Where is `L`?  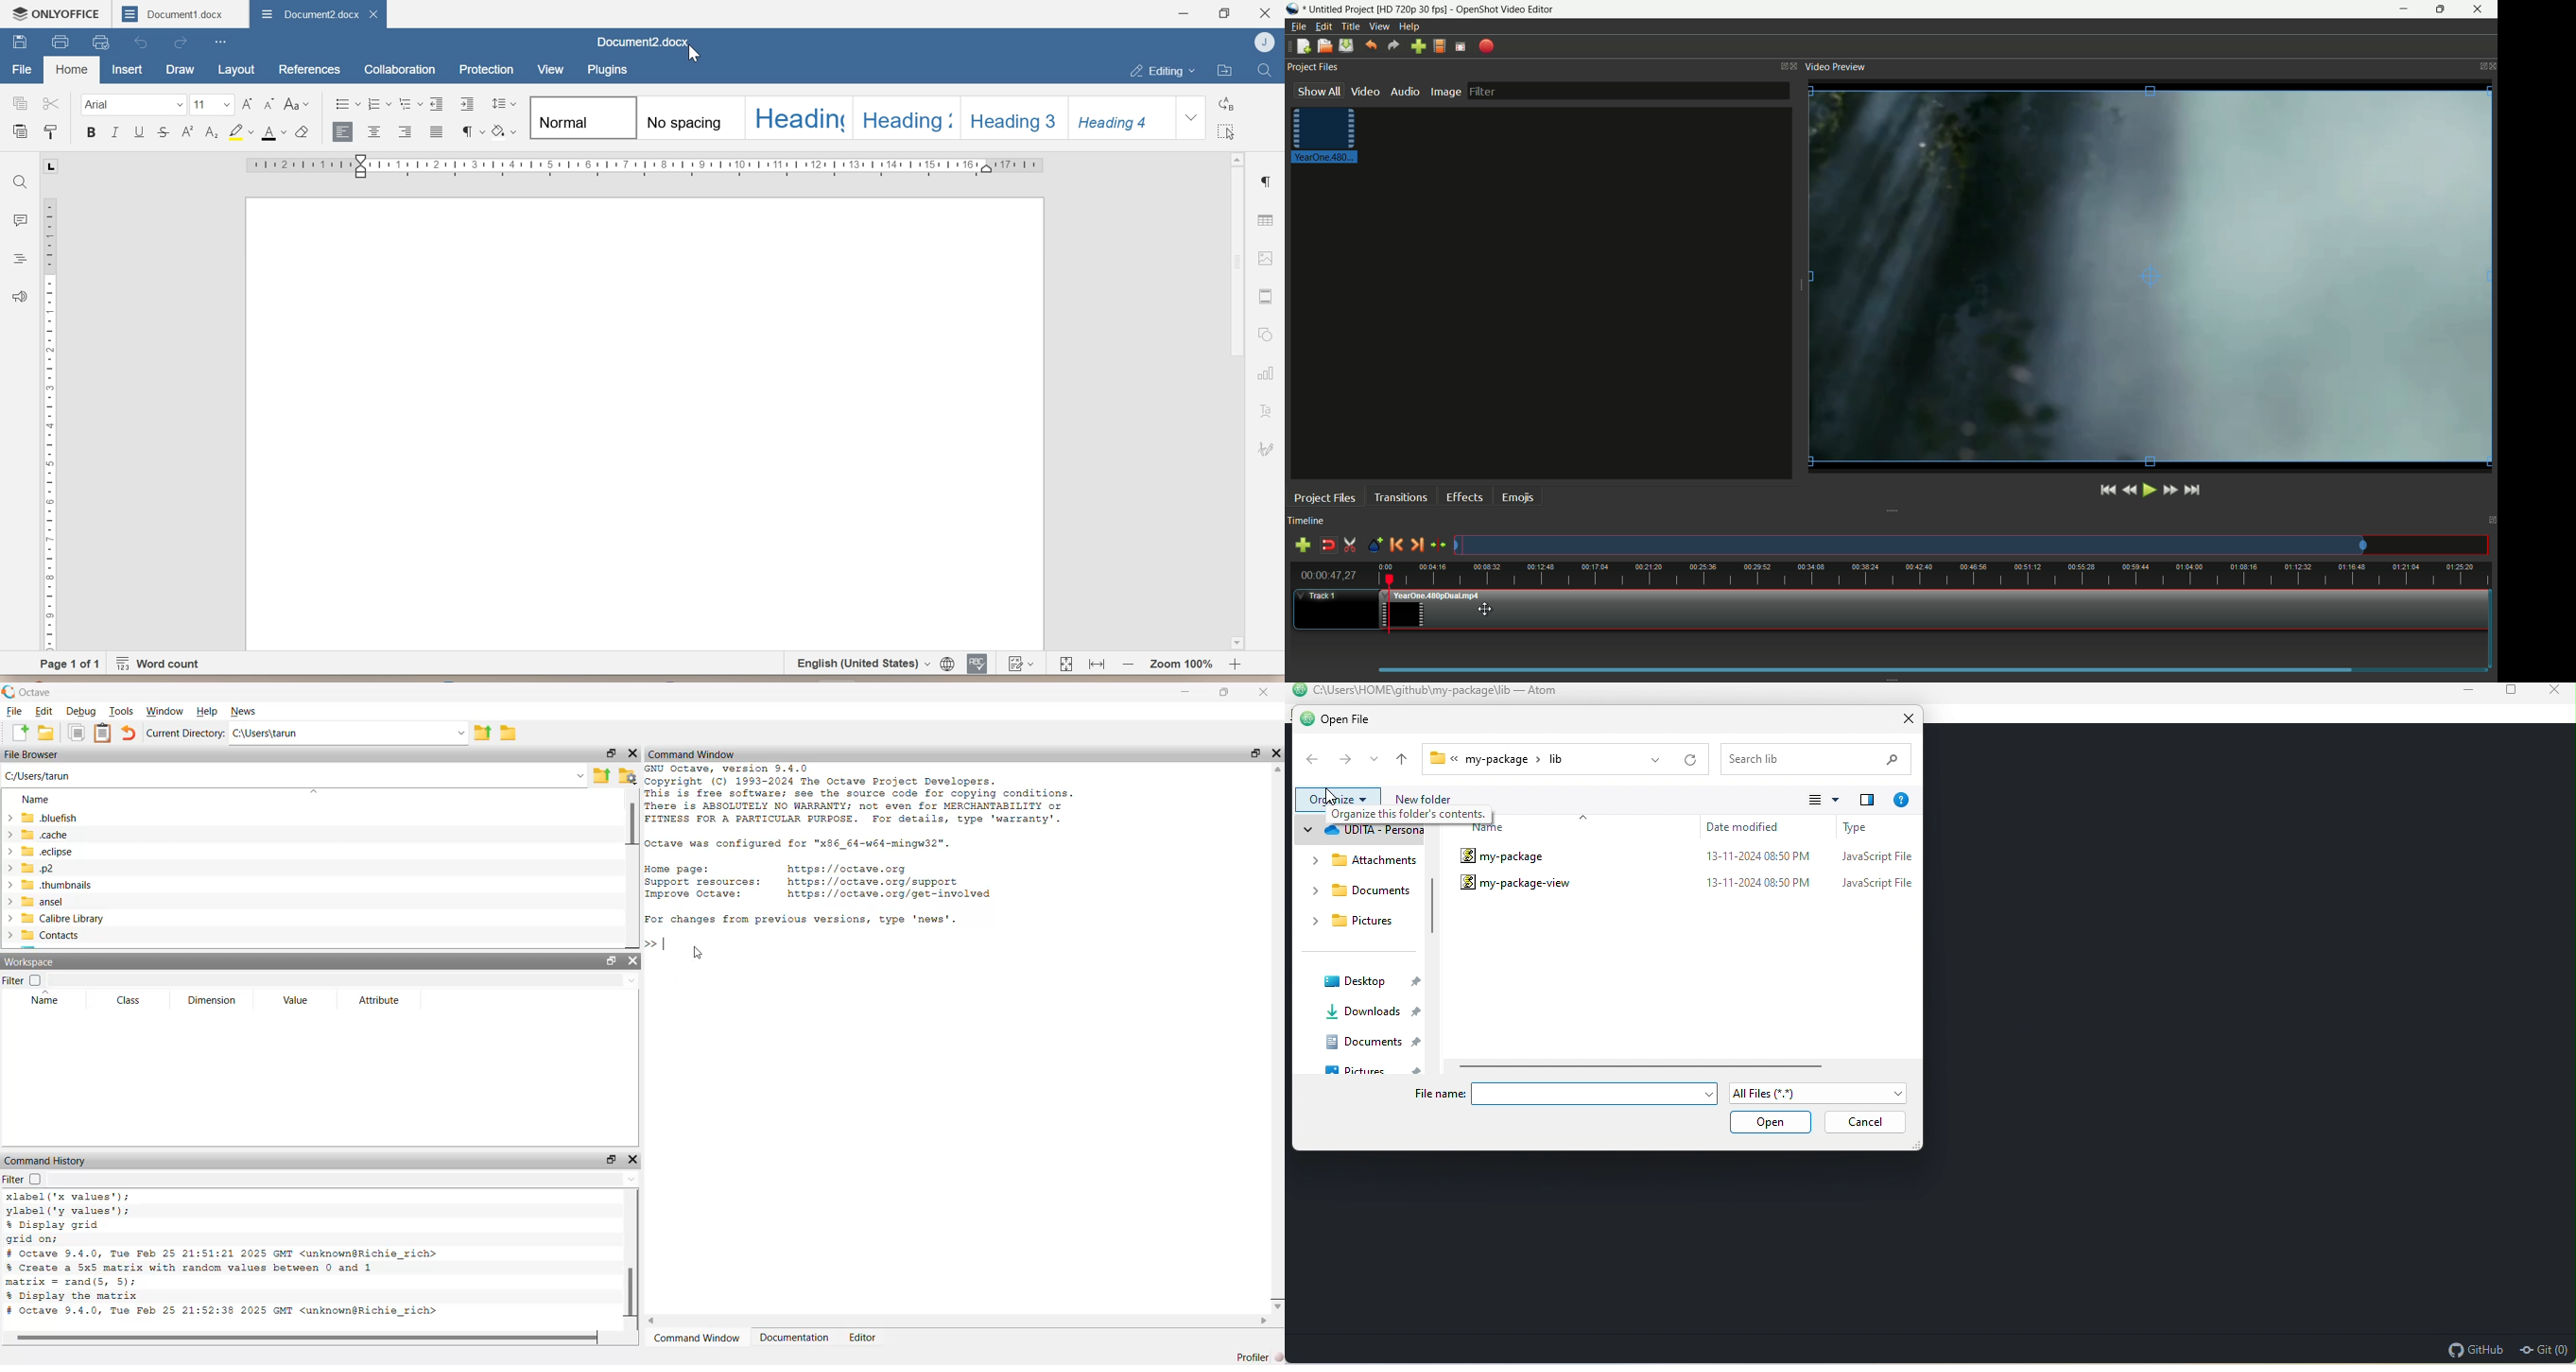
L is located at coordinates (52, 166).